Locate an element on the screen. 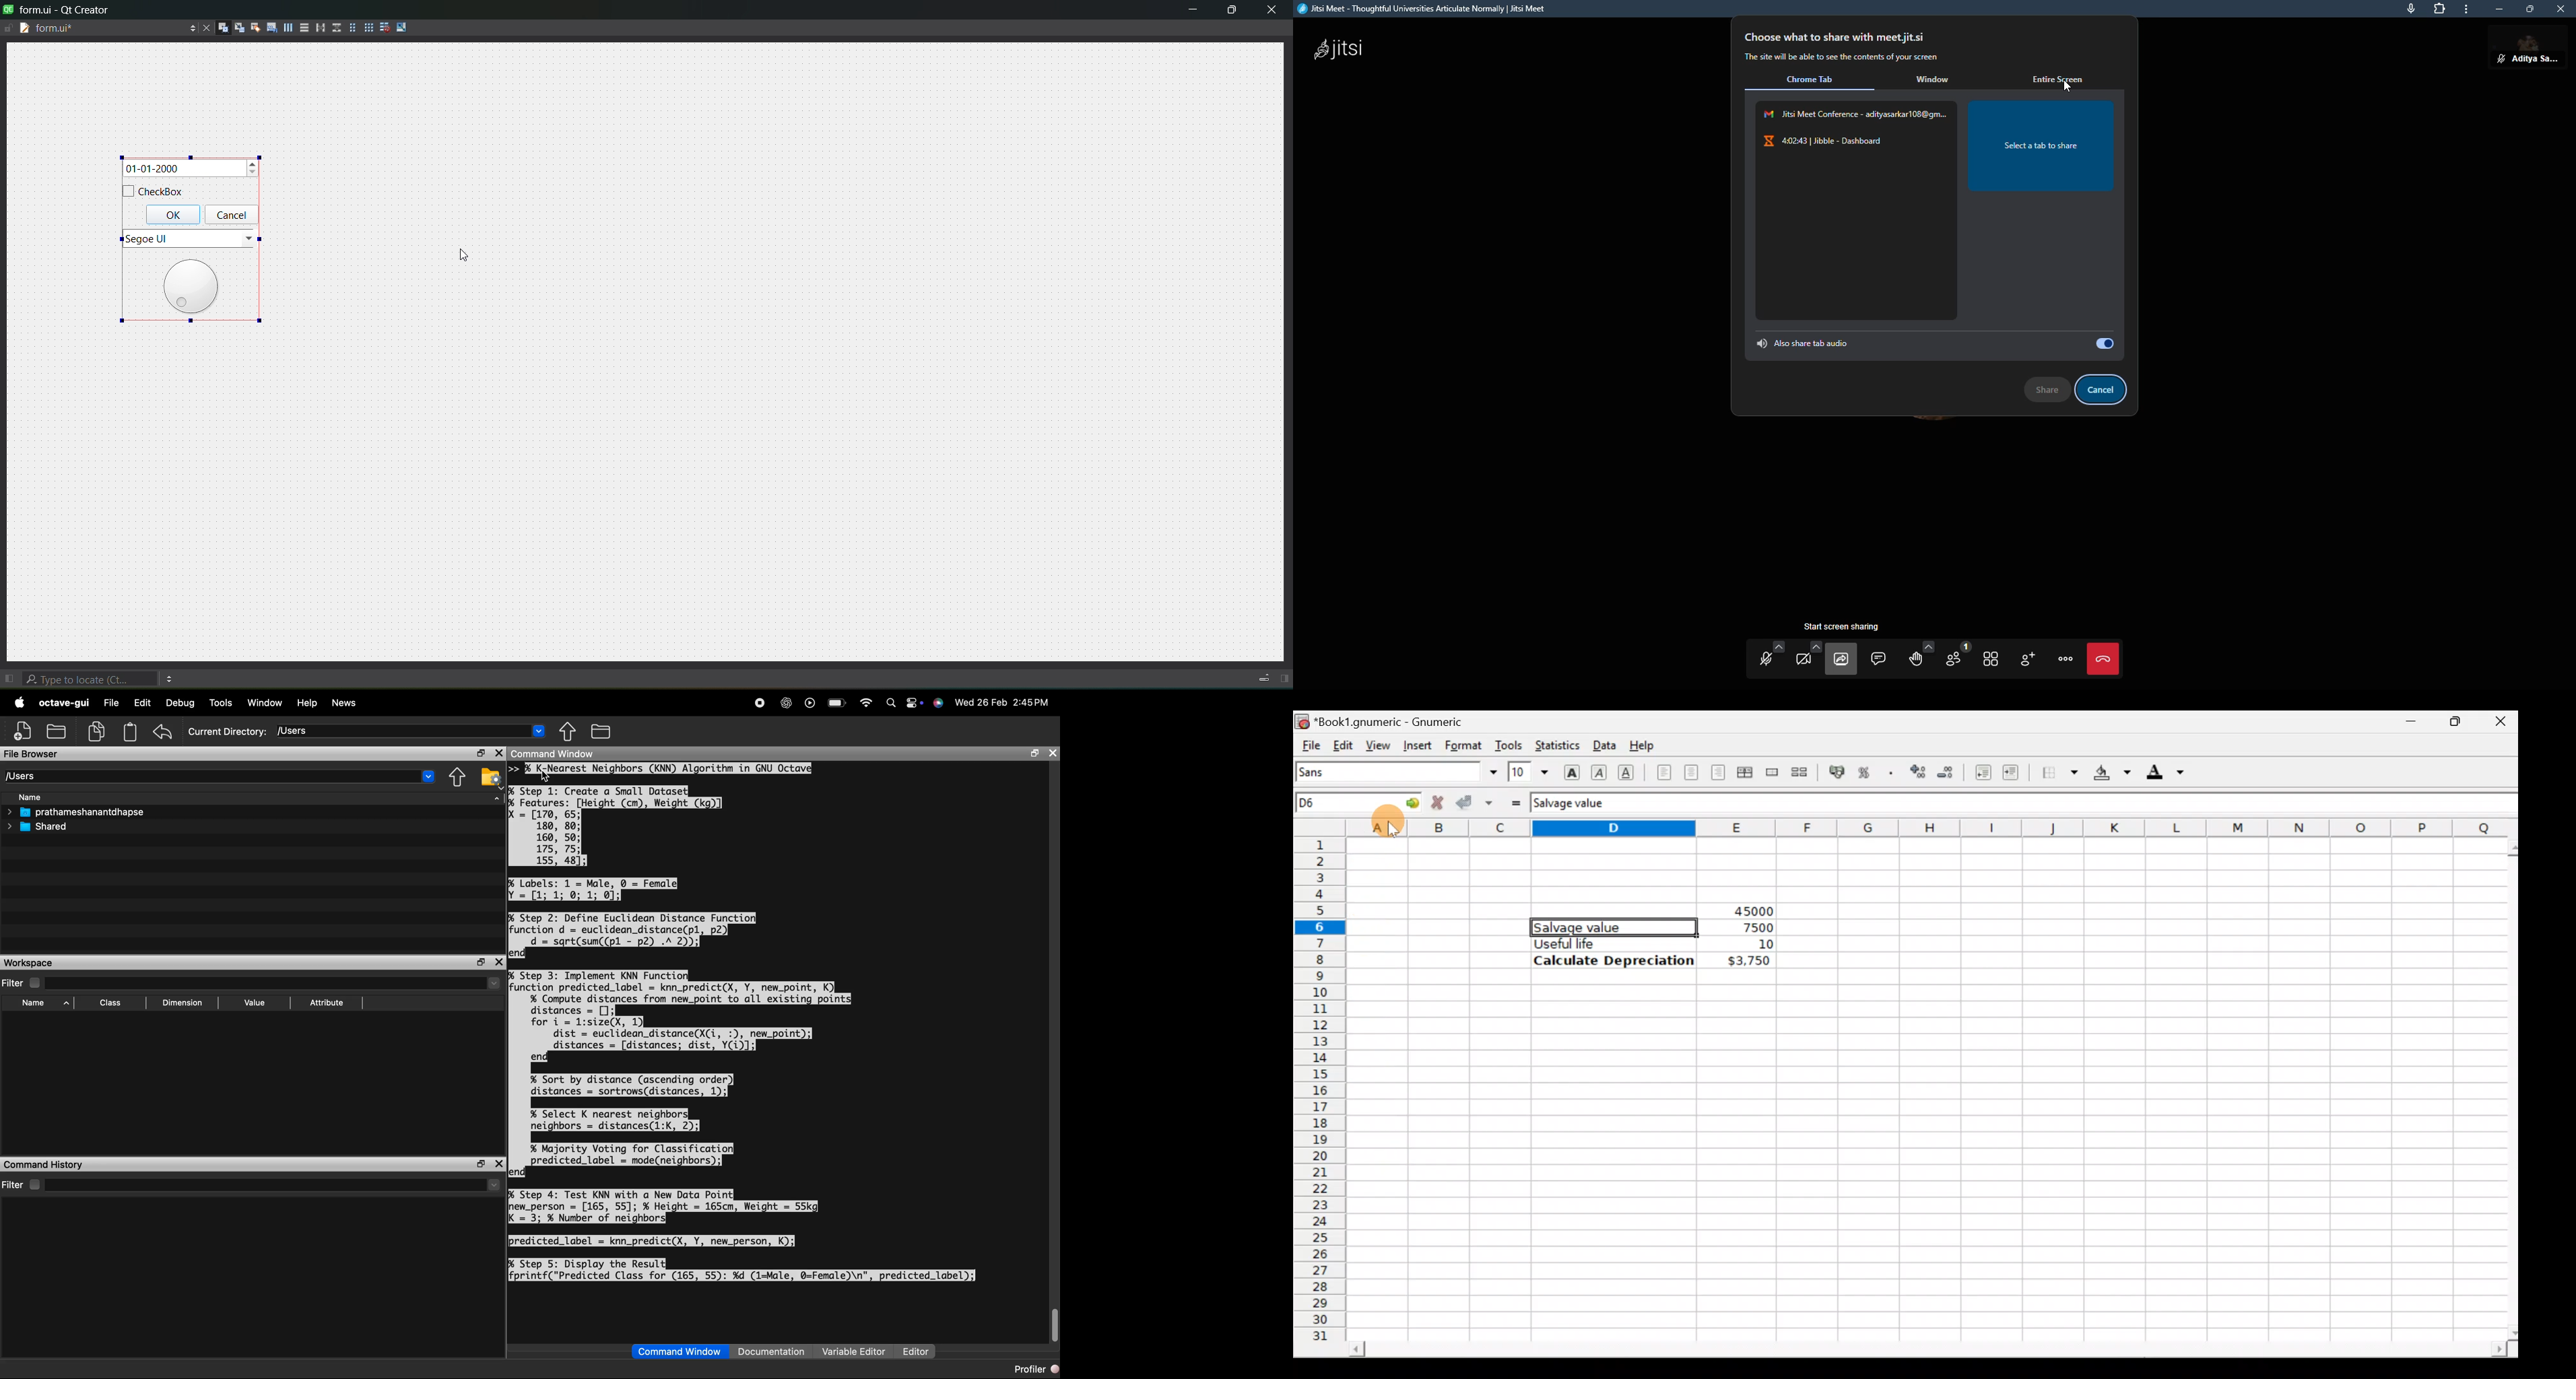 The image size is (2576, 1400). select a tab to share is located at coordinates (2041, 145).